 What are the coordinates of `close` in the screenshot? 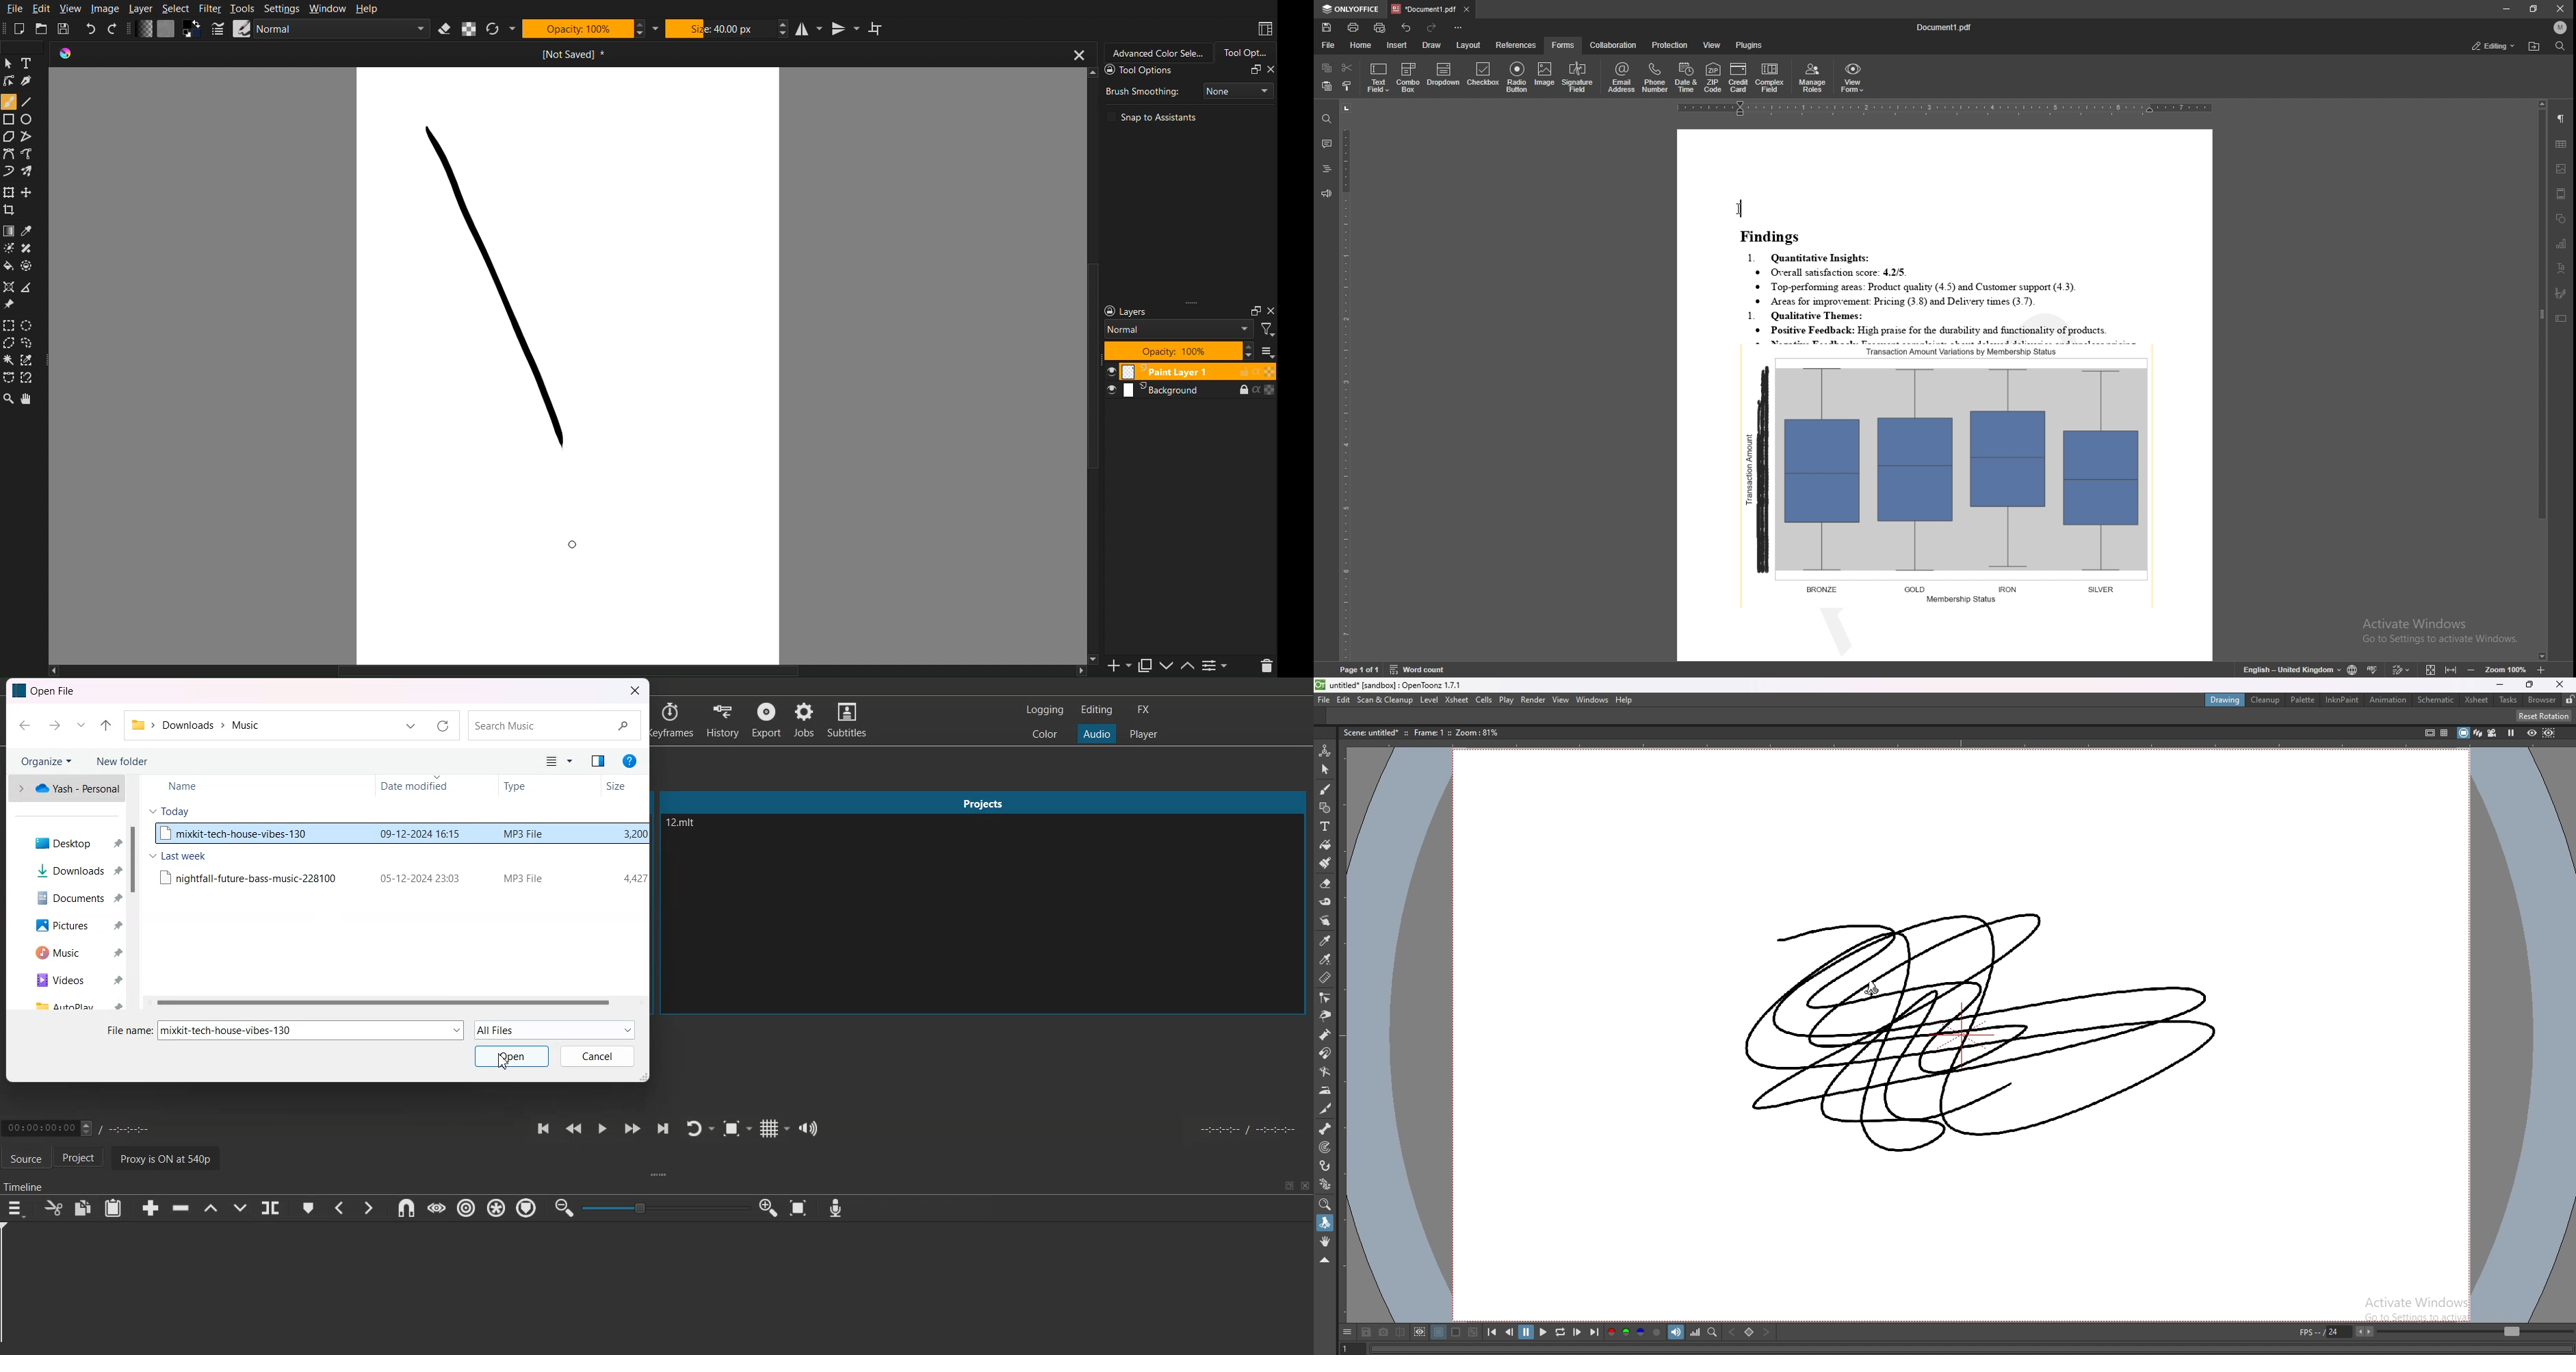 It's located at (2561, 685).